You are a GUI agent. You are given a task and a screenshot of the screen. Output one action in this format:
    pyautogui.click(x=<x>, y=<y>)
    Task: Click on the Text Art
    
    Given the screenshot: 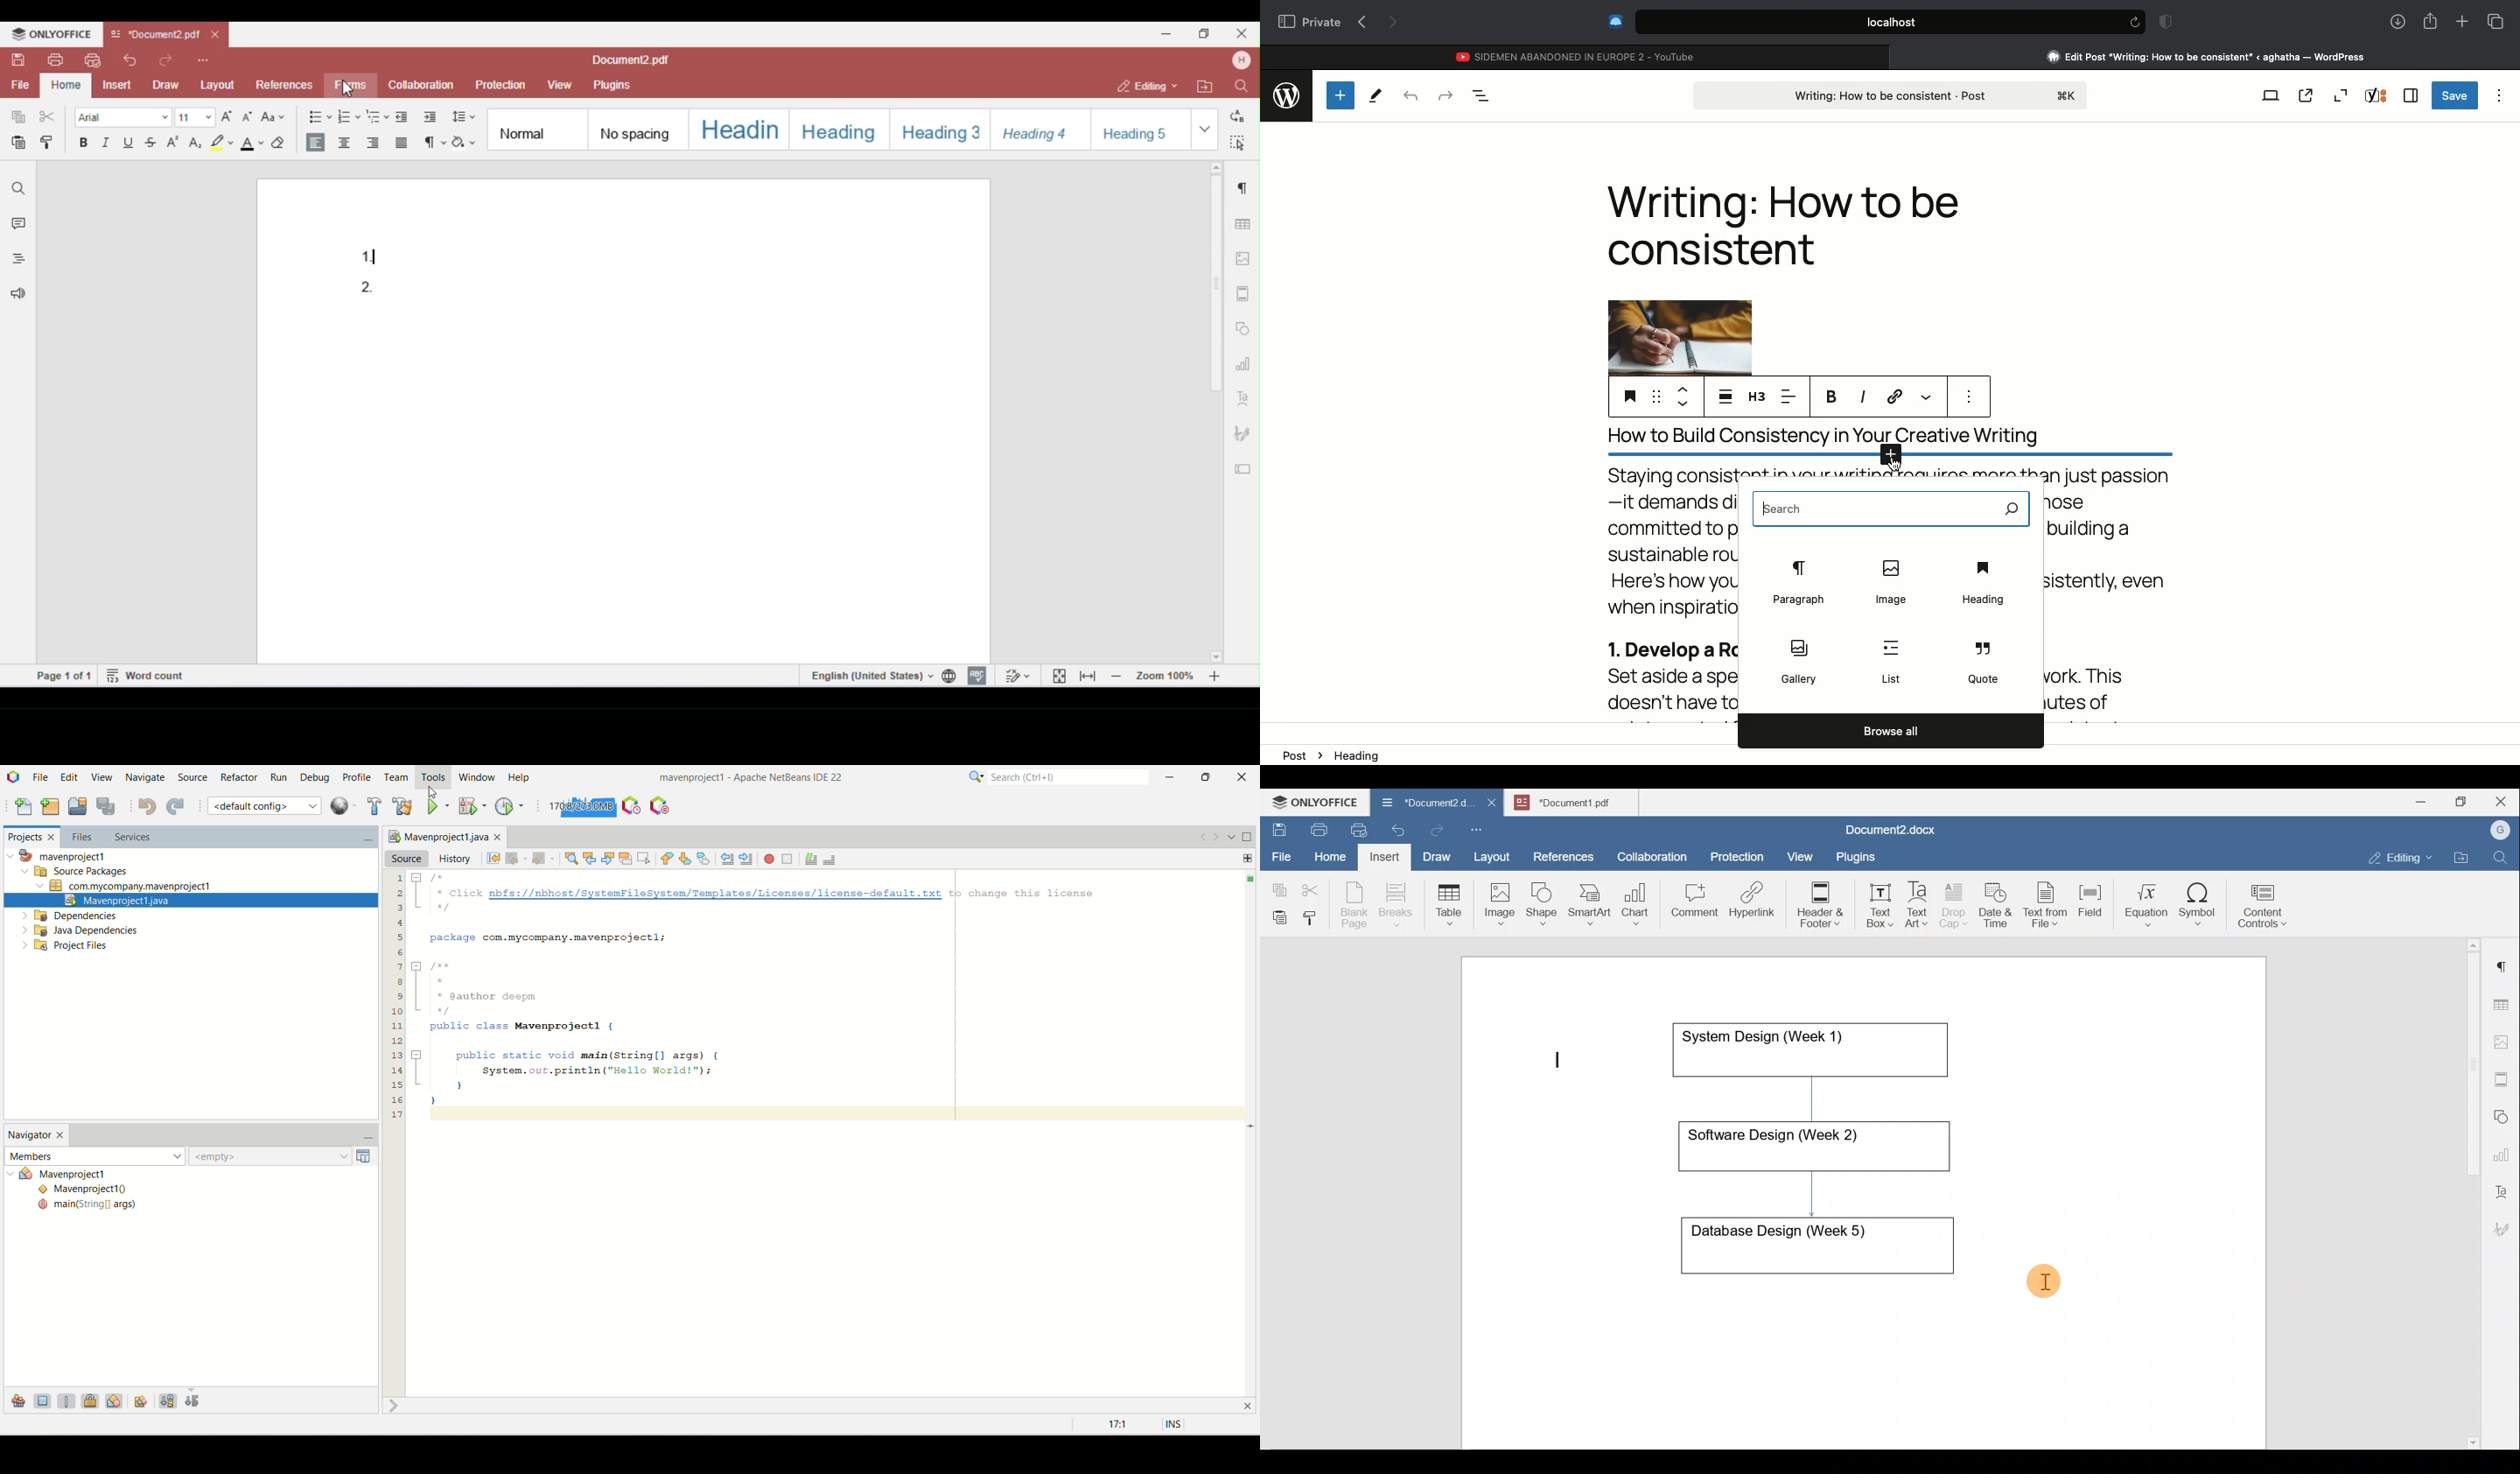 What is the action you would take?
    pyautogui.click(x=1918, y=905)
    